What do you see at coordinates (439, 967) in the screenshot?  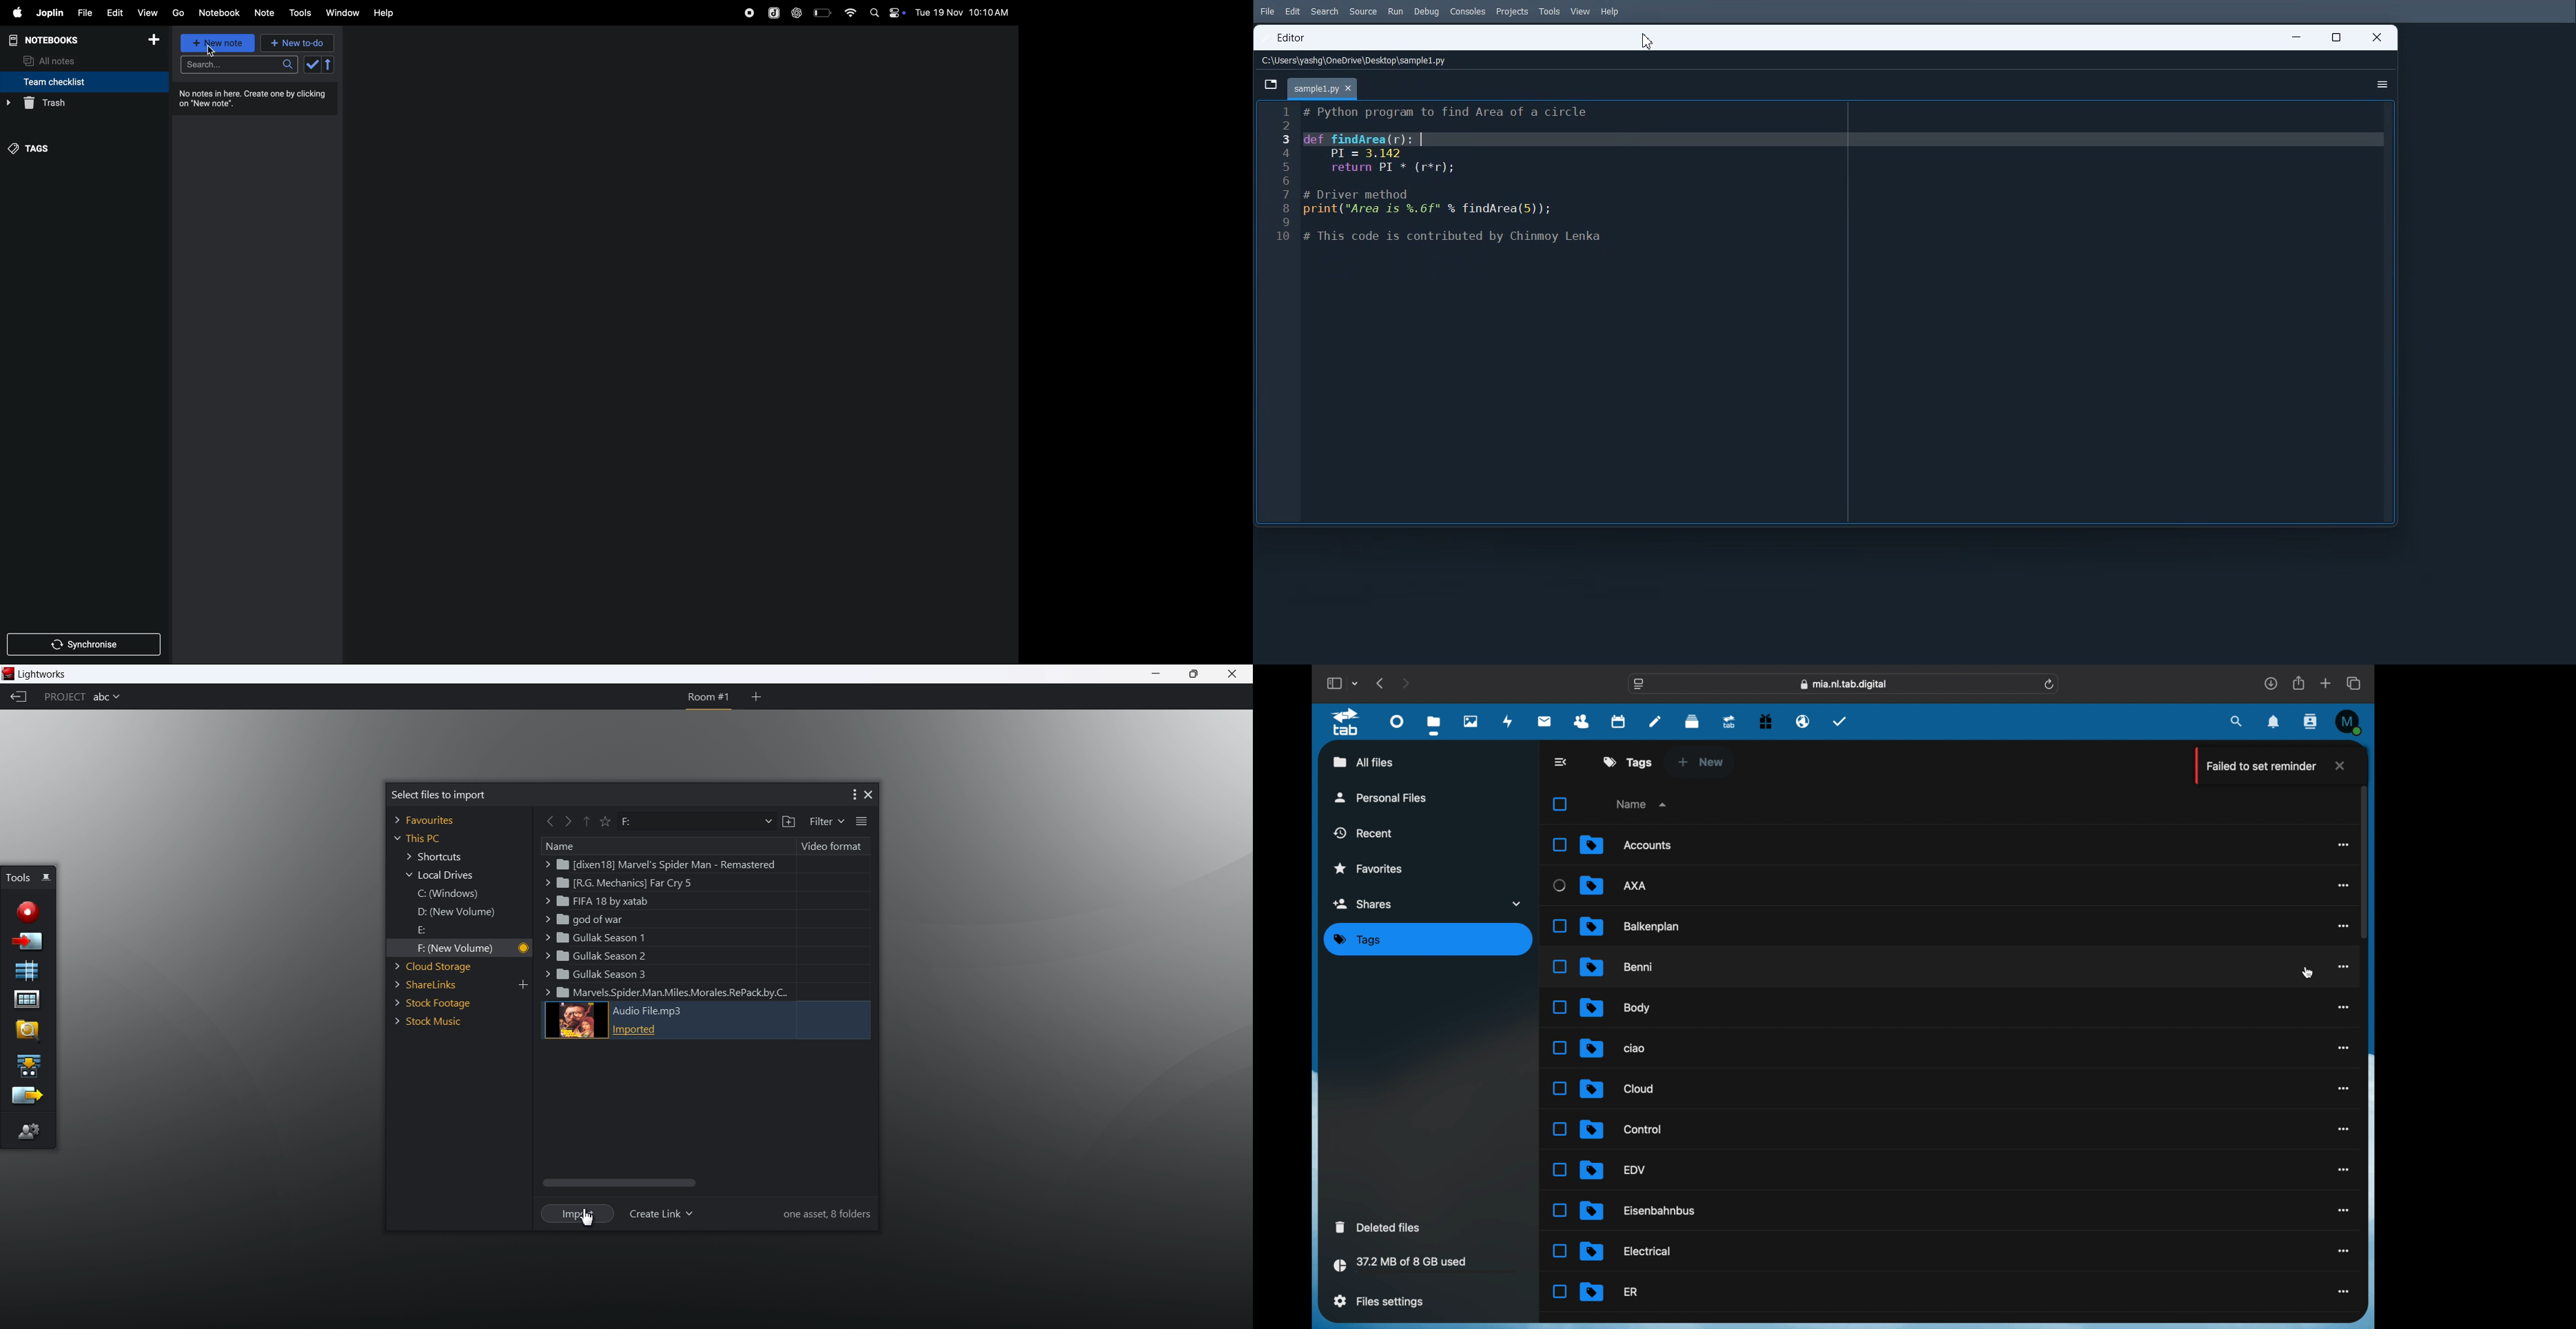 I see `cloud storage` at bounding box center [439, 967].